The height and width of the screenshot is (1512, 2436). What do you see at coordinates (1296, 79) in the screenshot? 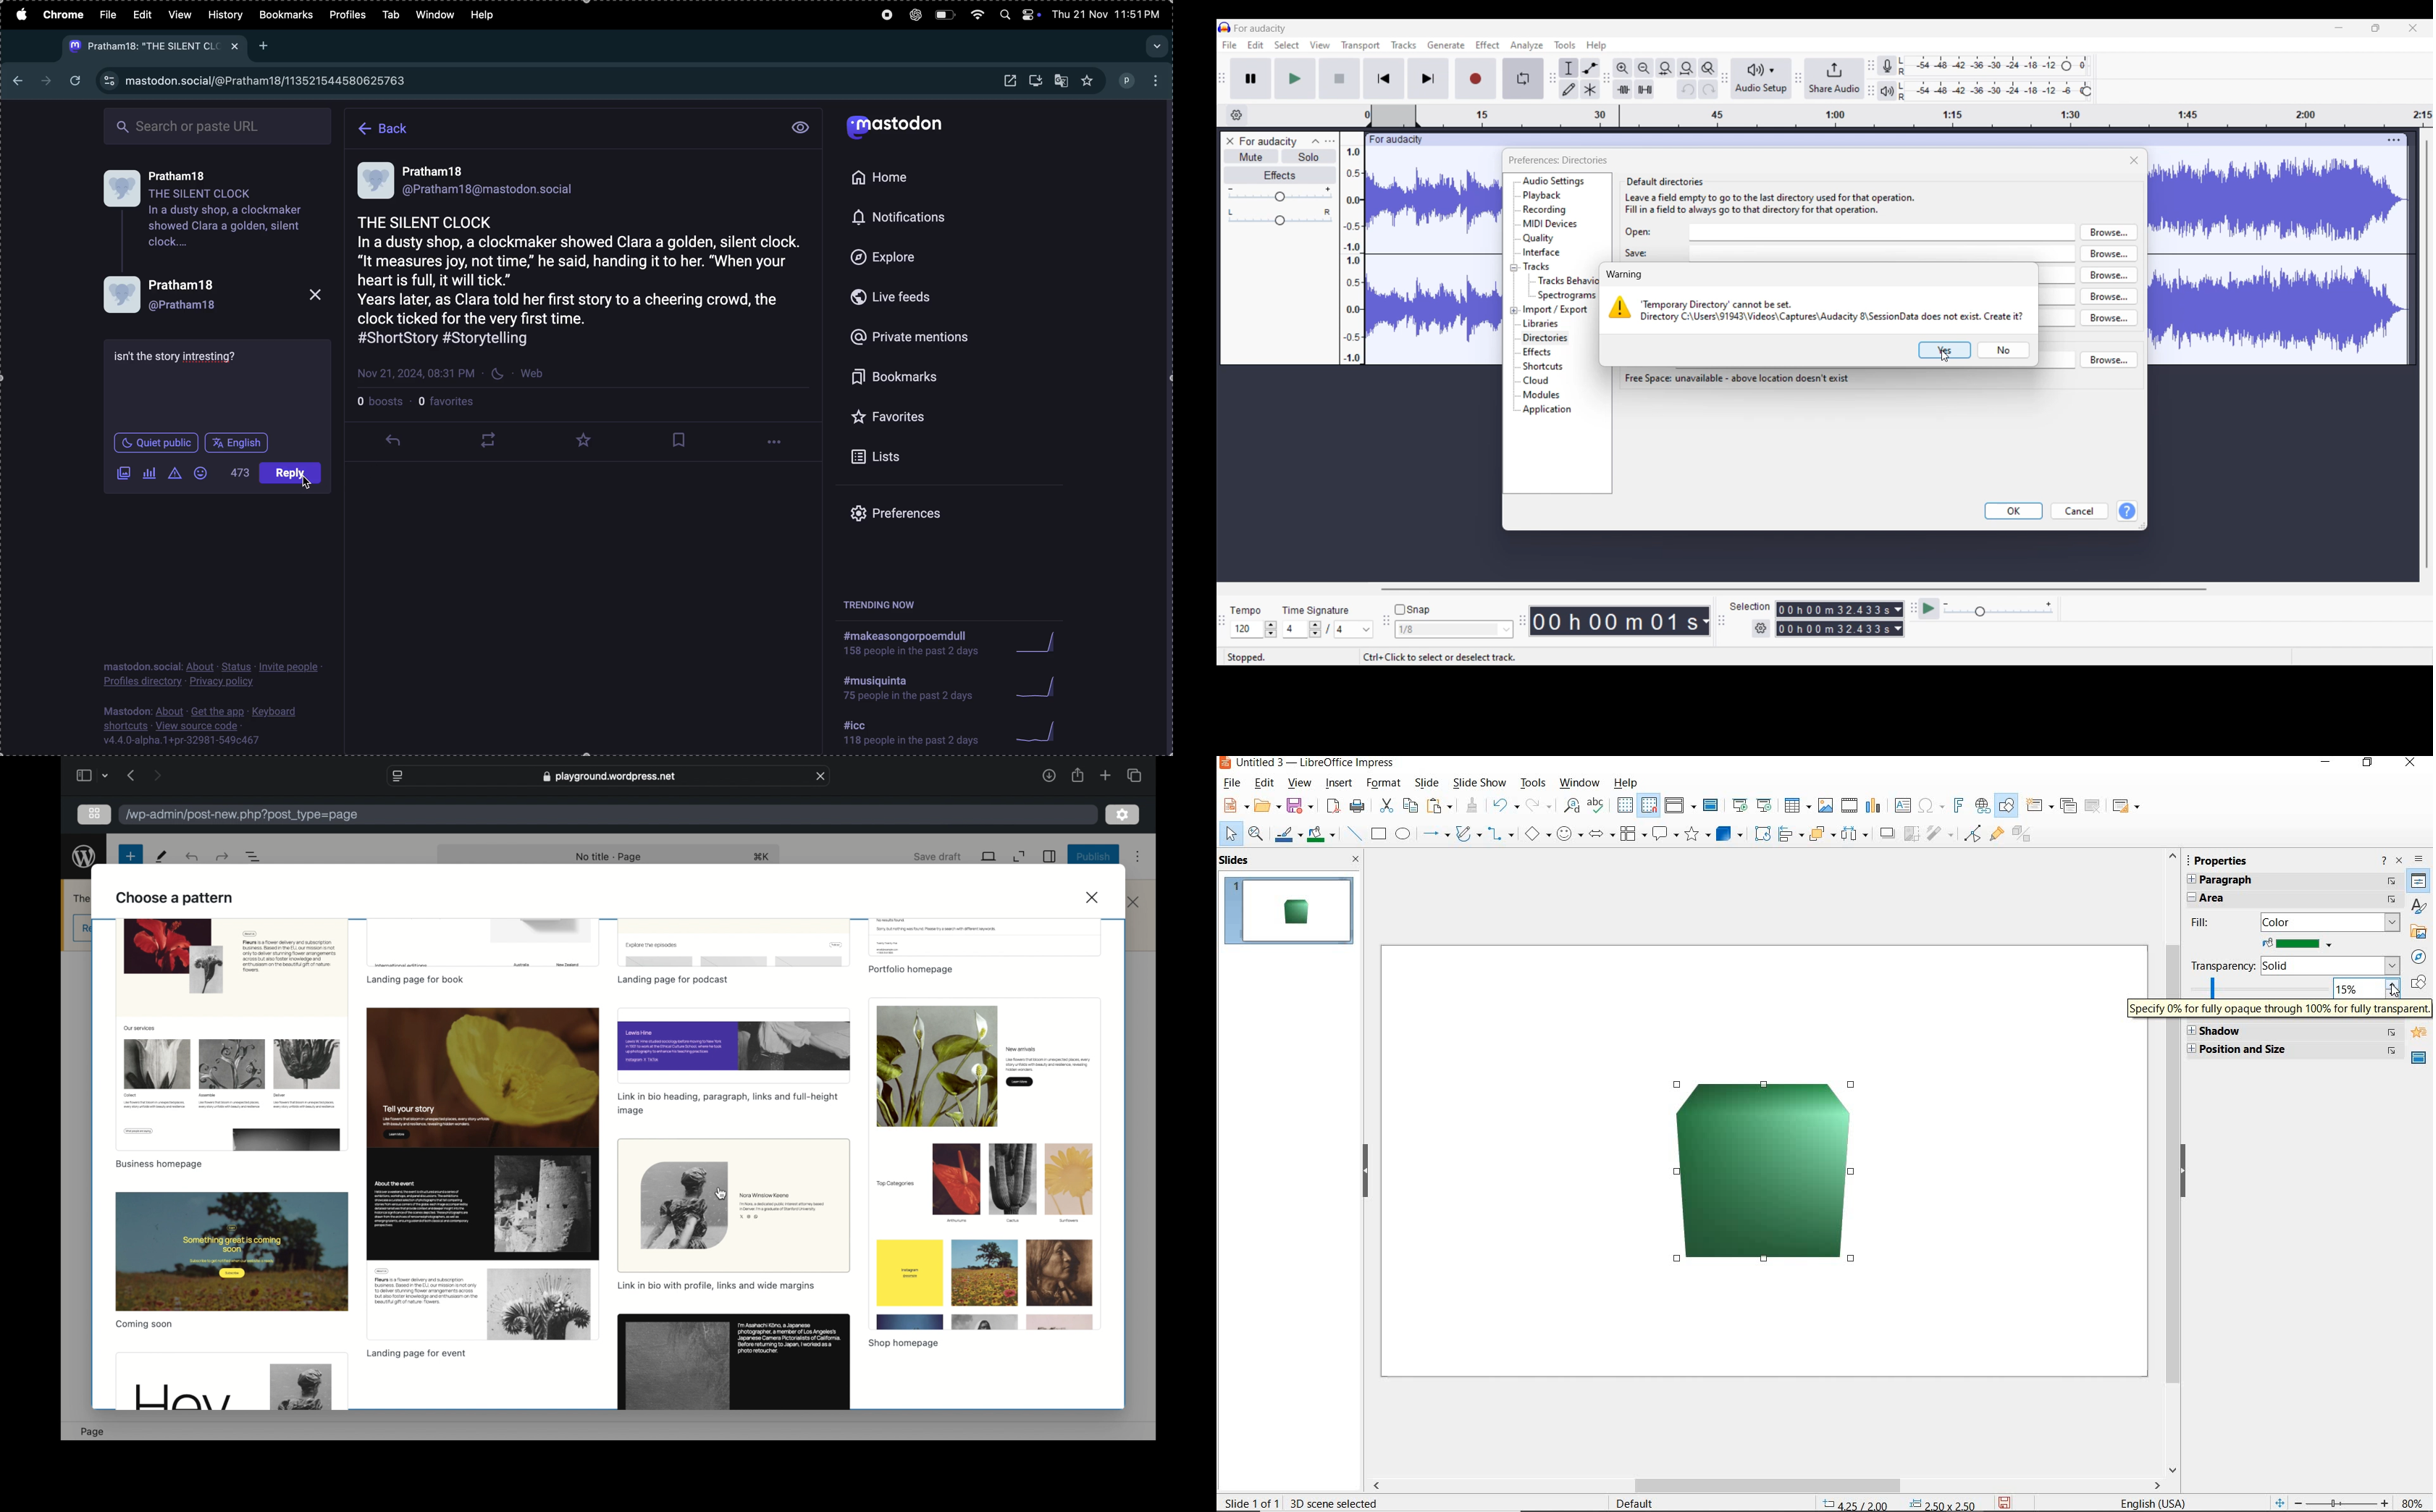
I see `Play/Play once` at bounding box center [1296, 79].